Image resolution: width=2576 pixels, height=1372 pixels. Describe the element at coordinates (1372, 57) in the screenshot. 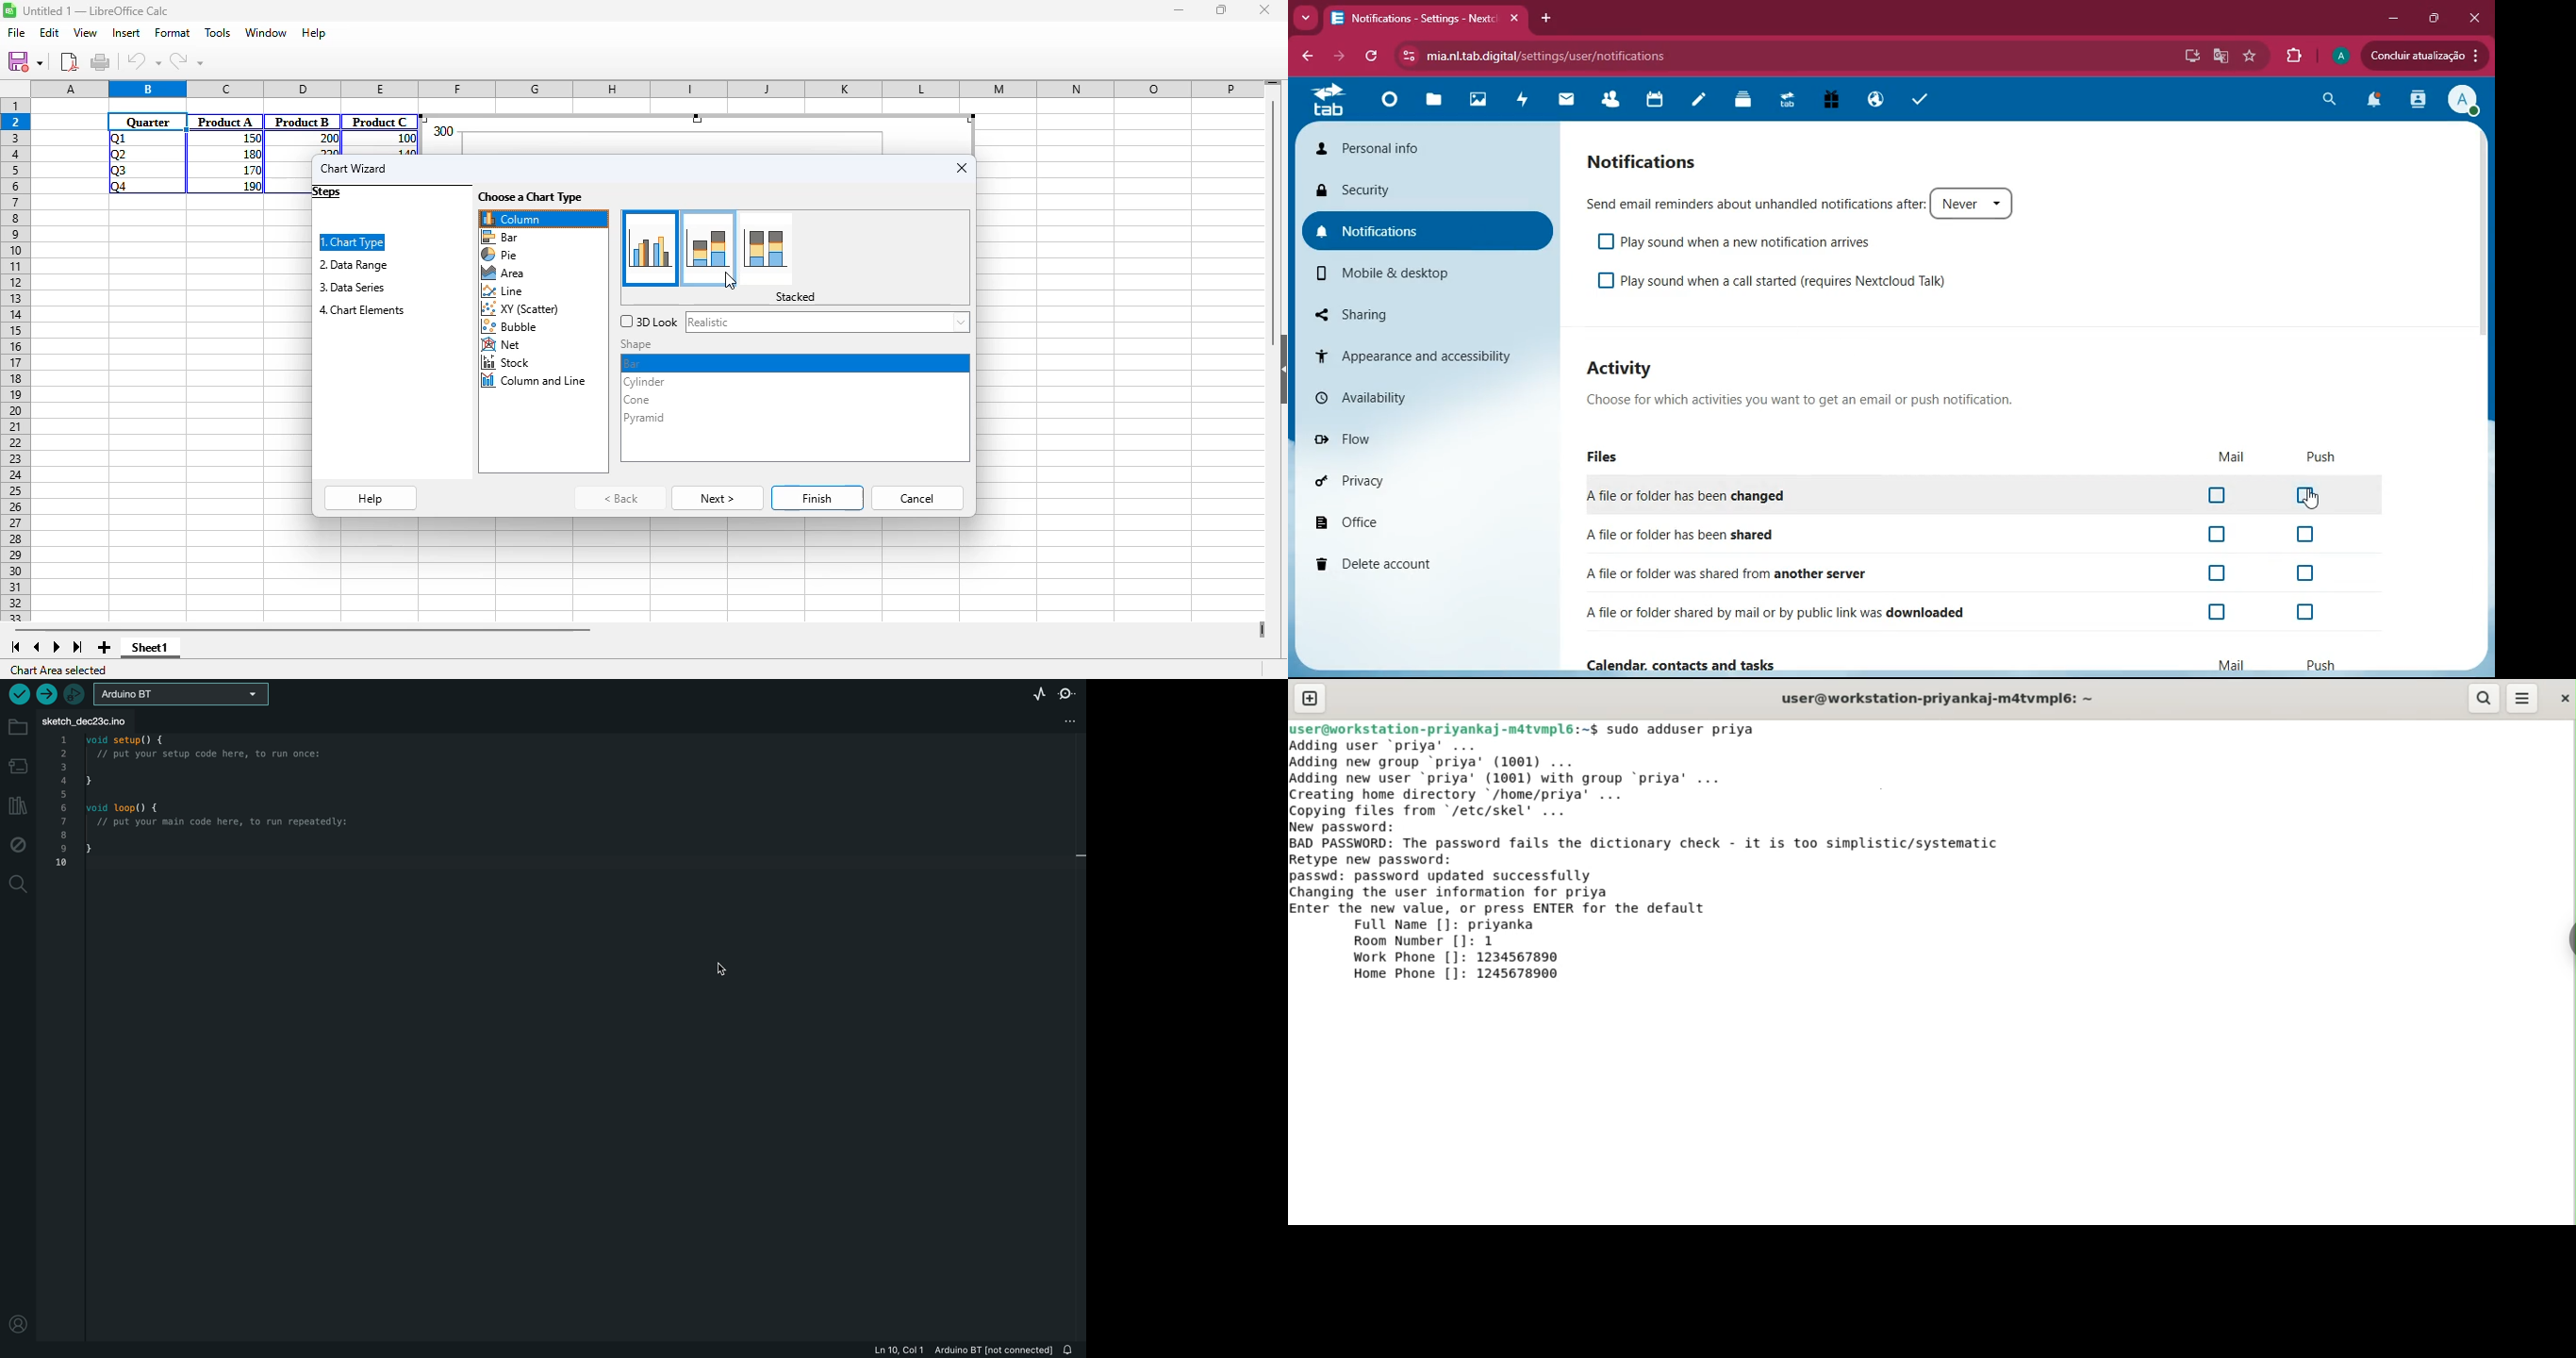

I see `refresh` at that location.